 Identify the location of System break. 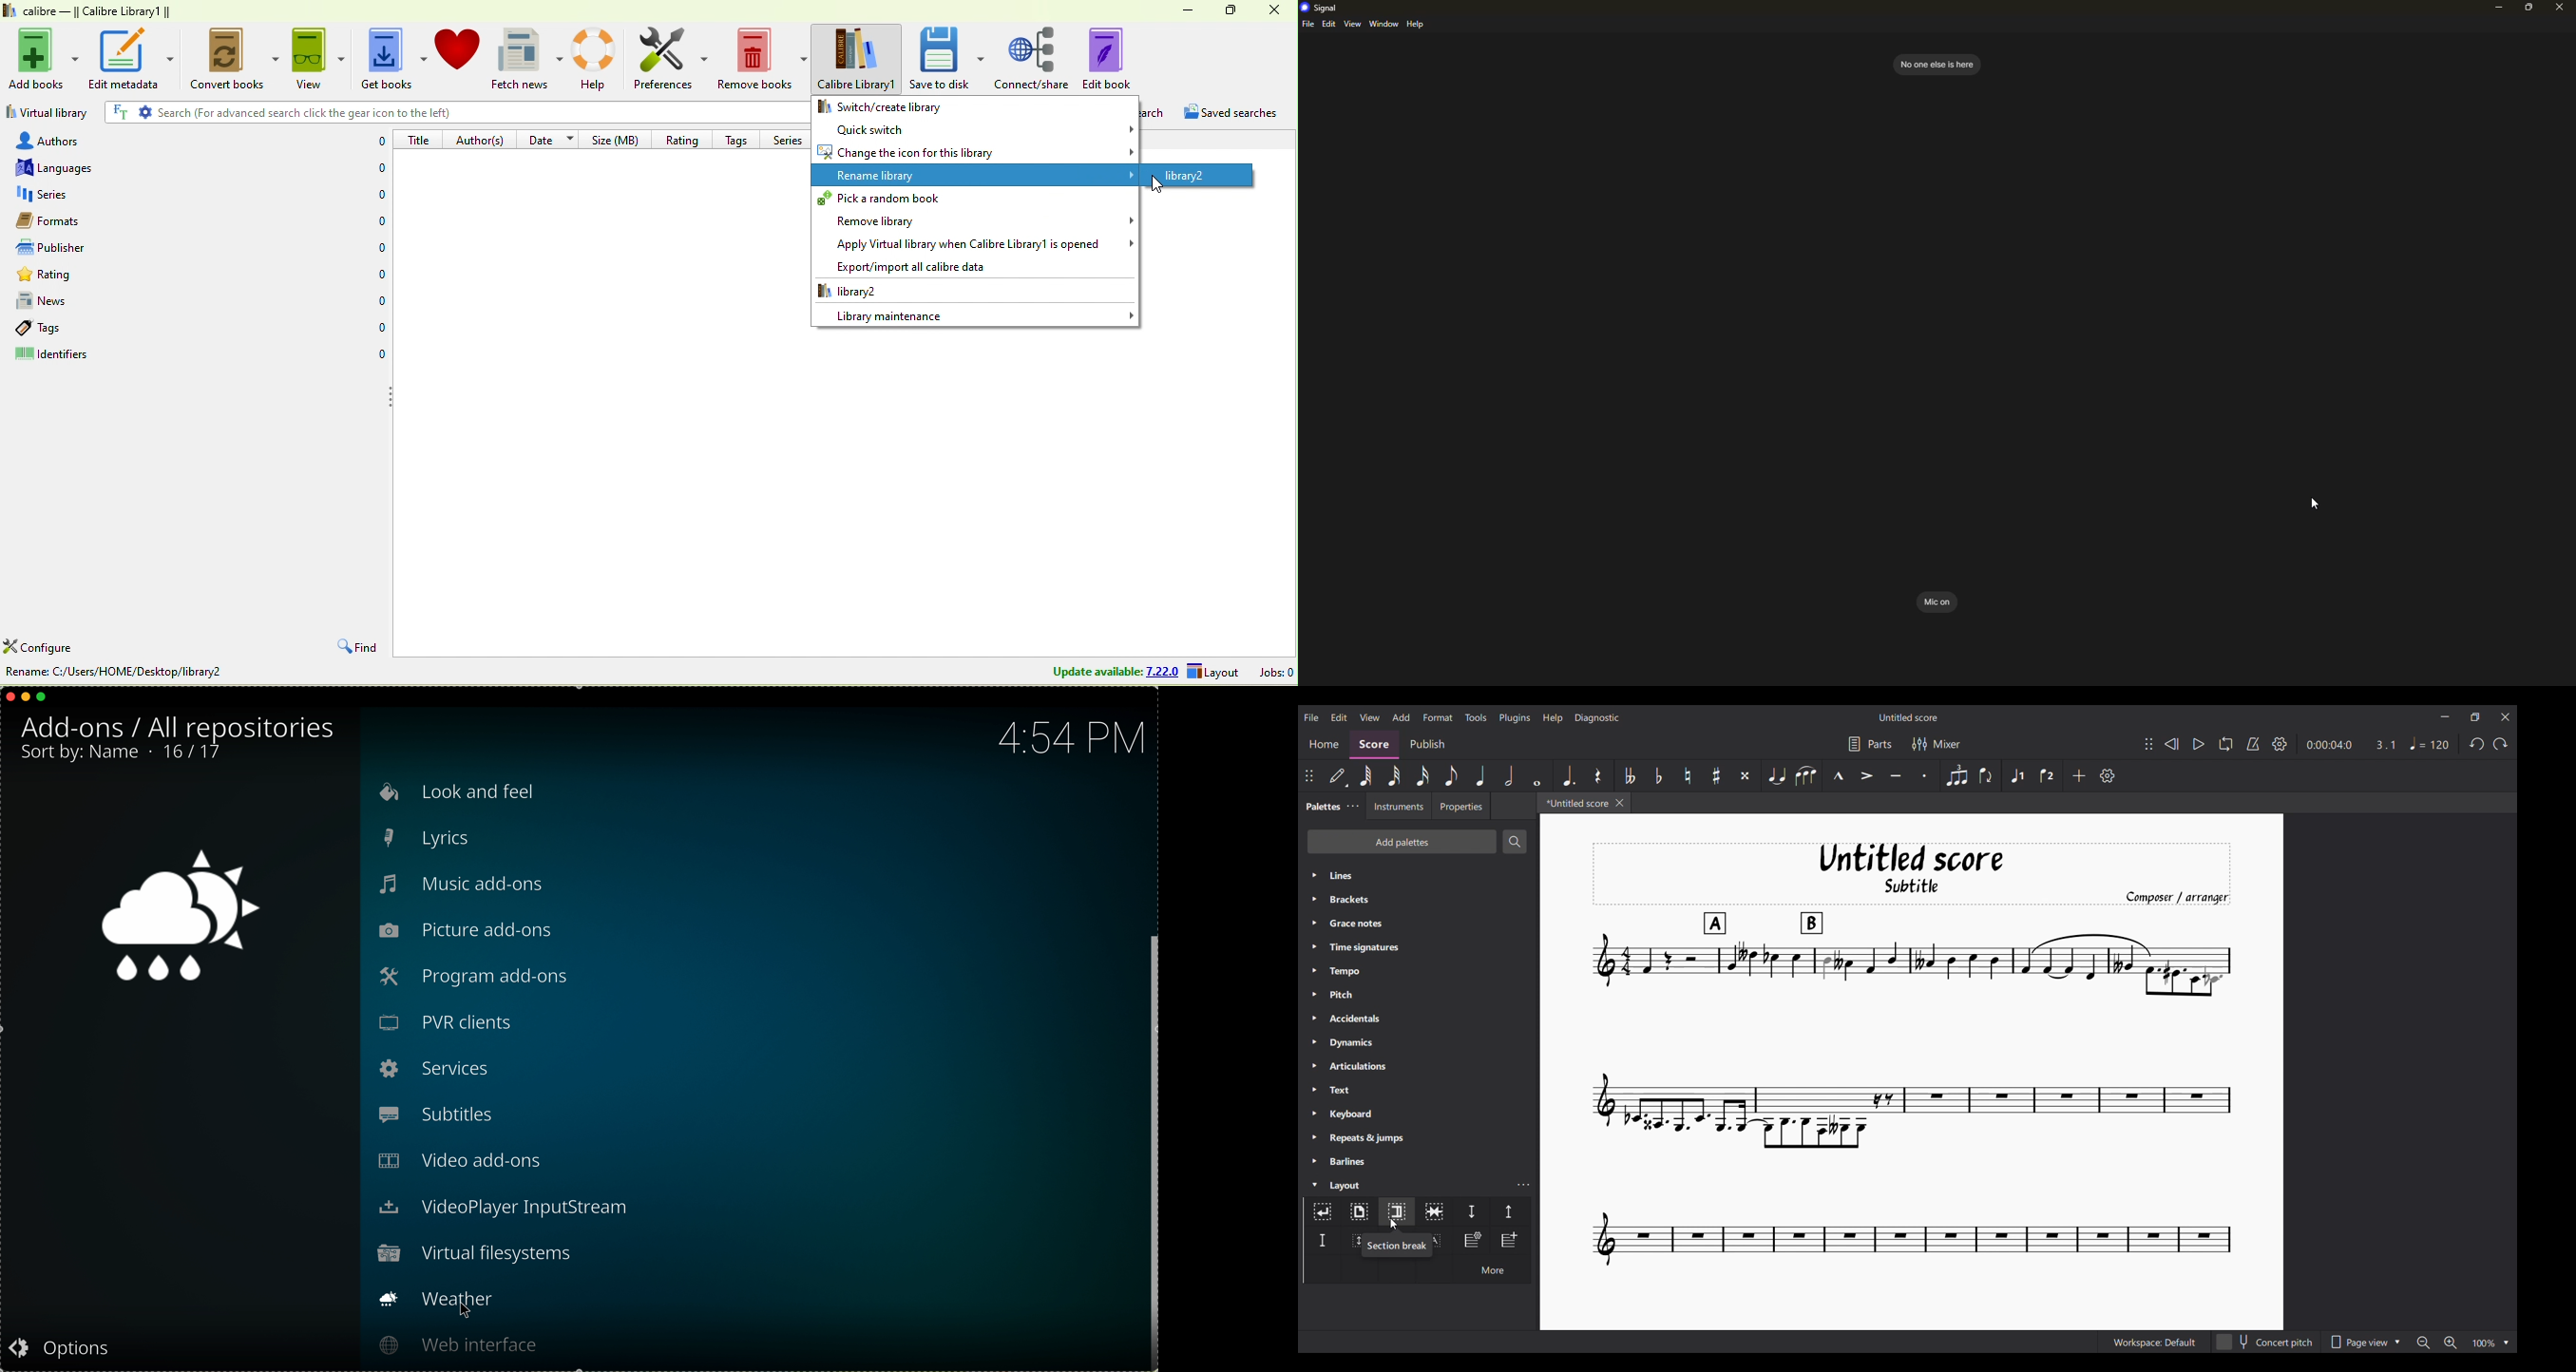
(1322, 1211).